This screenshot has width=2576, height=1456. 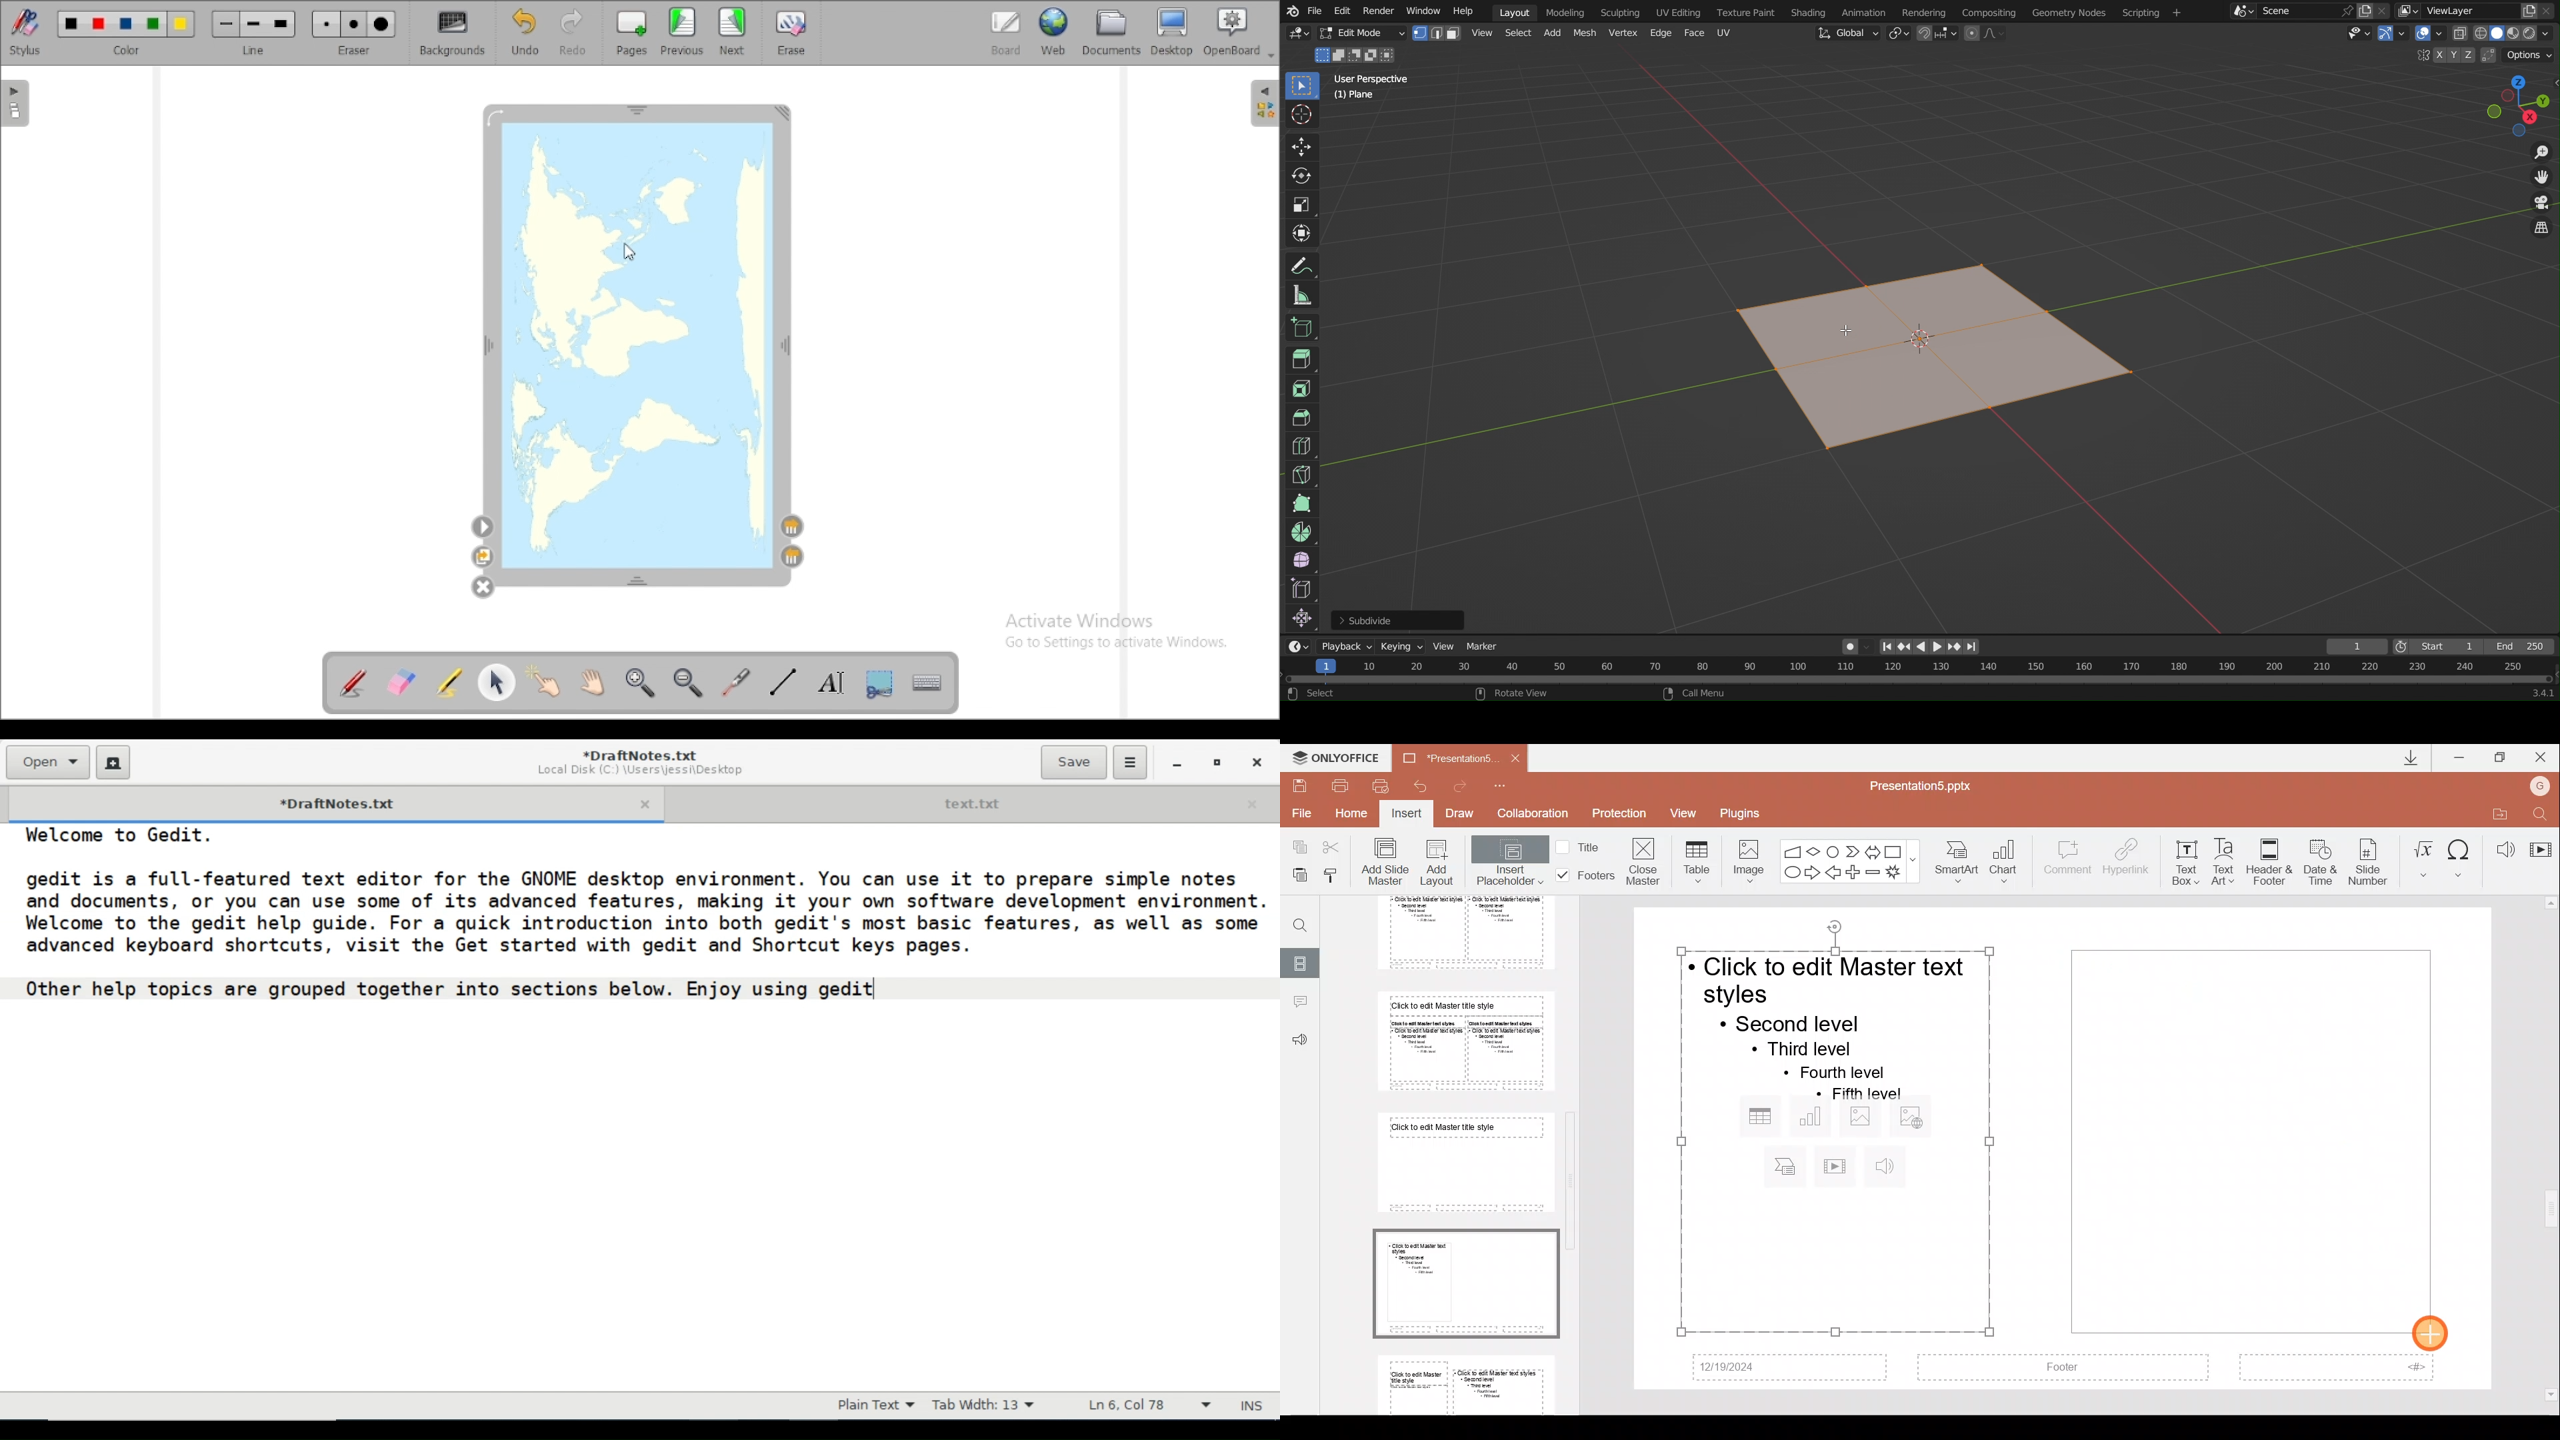 What do you see at coordinates (2501, 755) in the screenshot?
I see `Maximize` at bounding box center [2501, 755].